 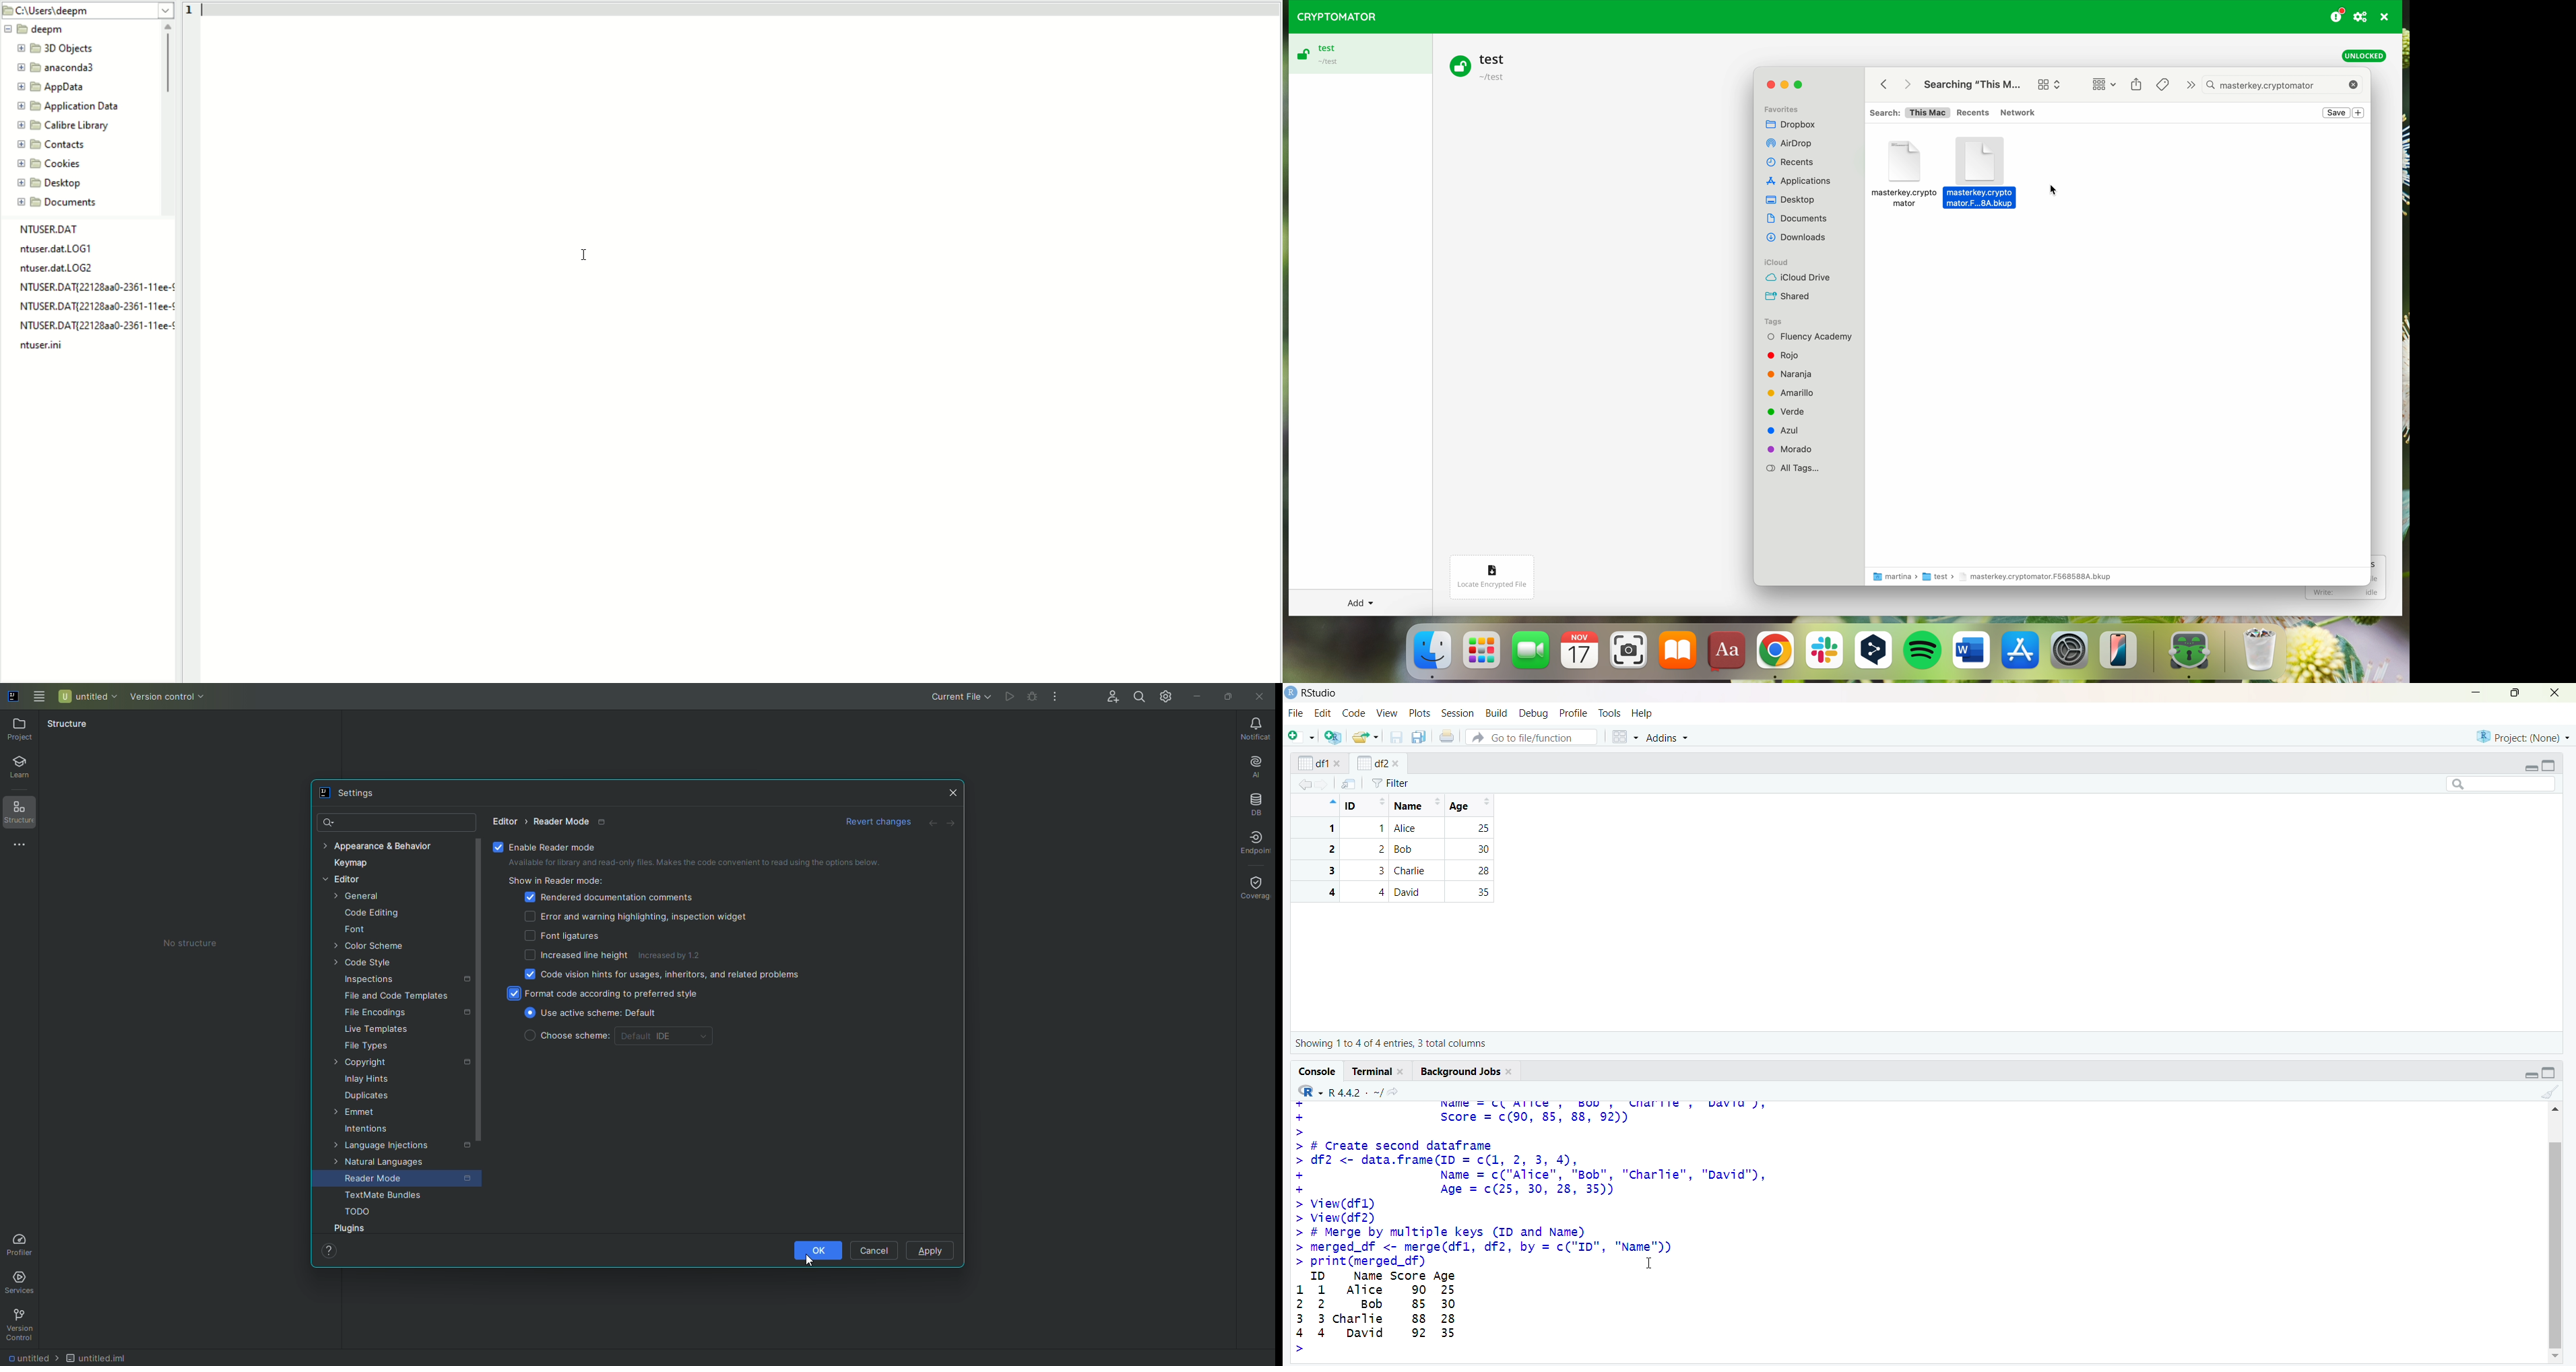 What do you see at coordinates (2189, 85) in the screenshot?
I see `next` at bounding box center [2189, 85].